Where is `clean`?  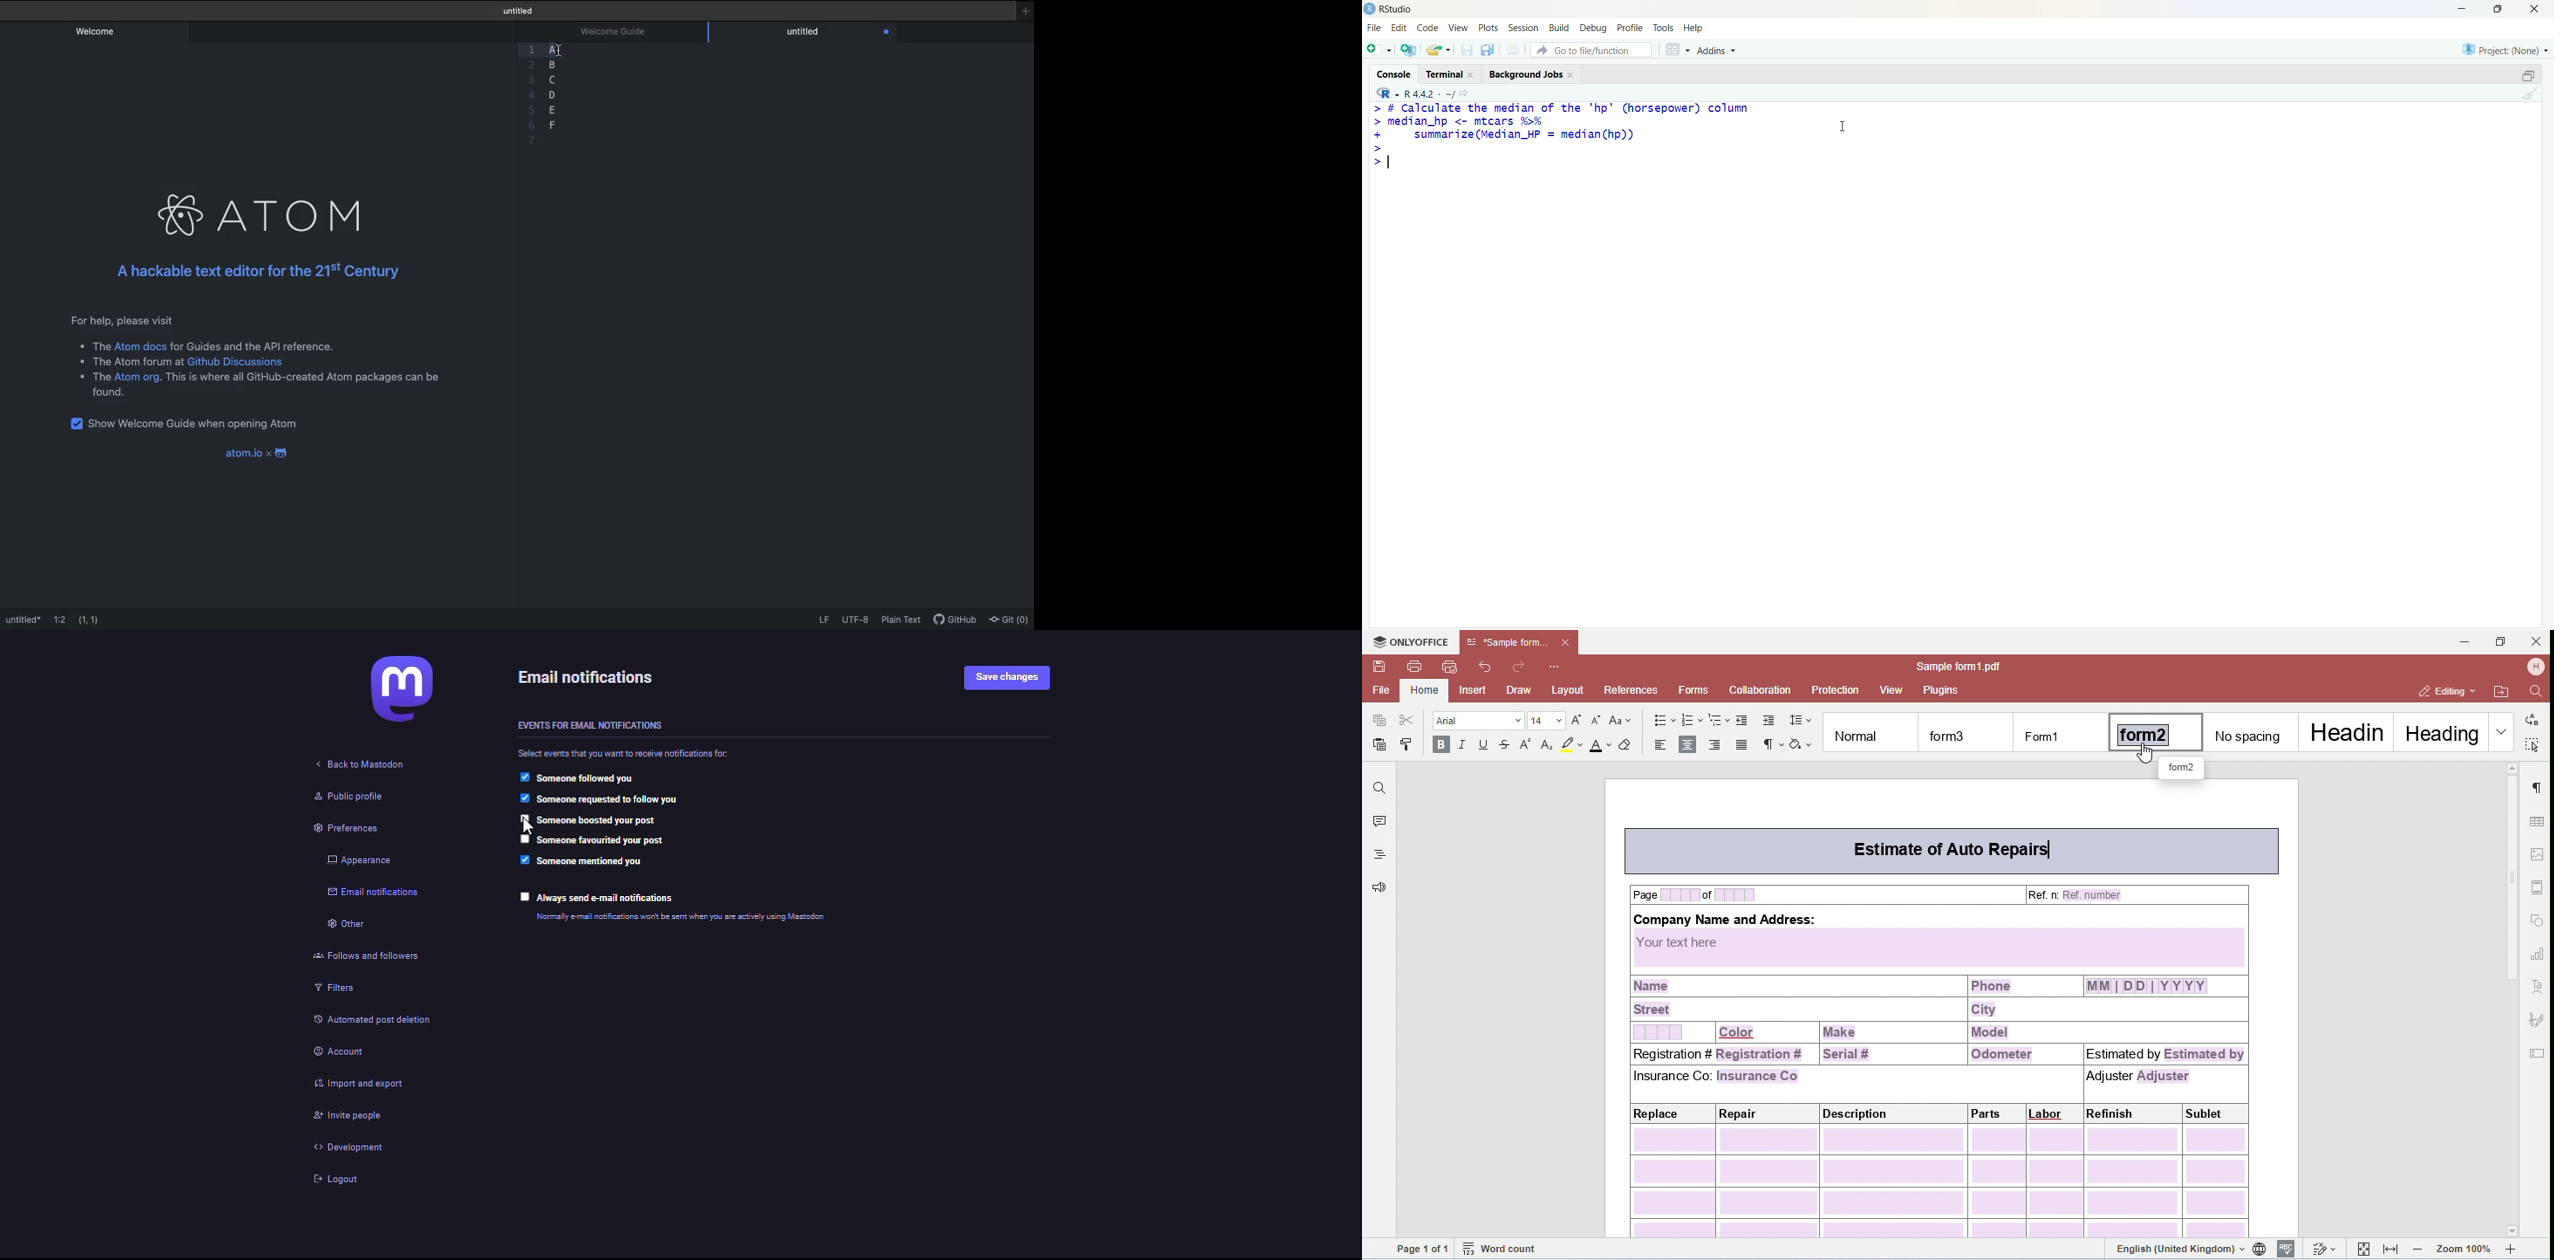
clean is located at coordinates (2531, 93).